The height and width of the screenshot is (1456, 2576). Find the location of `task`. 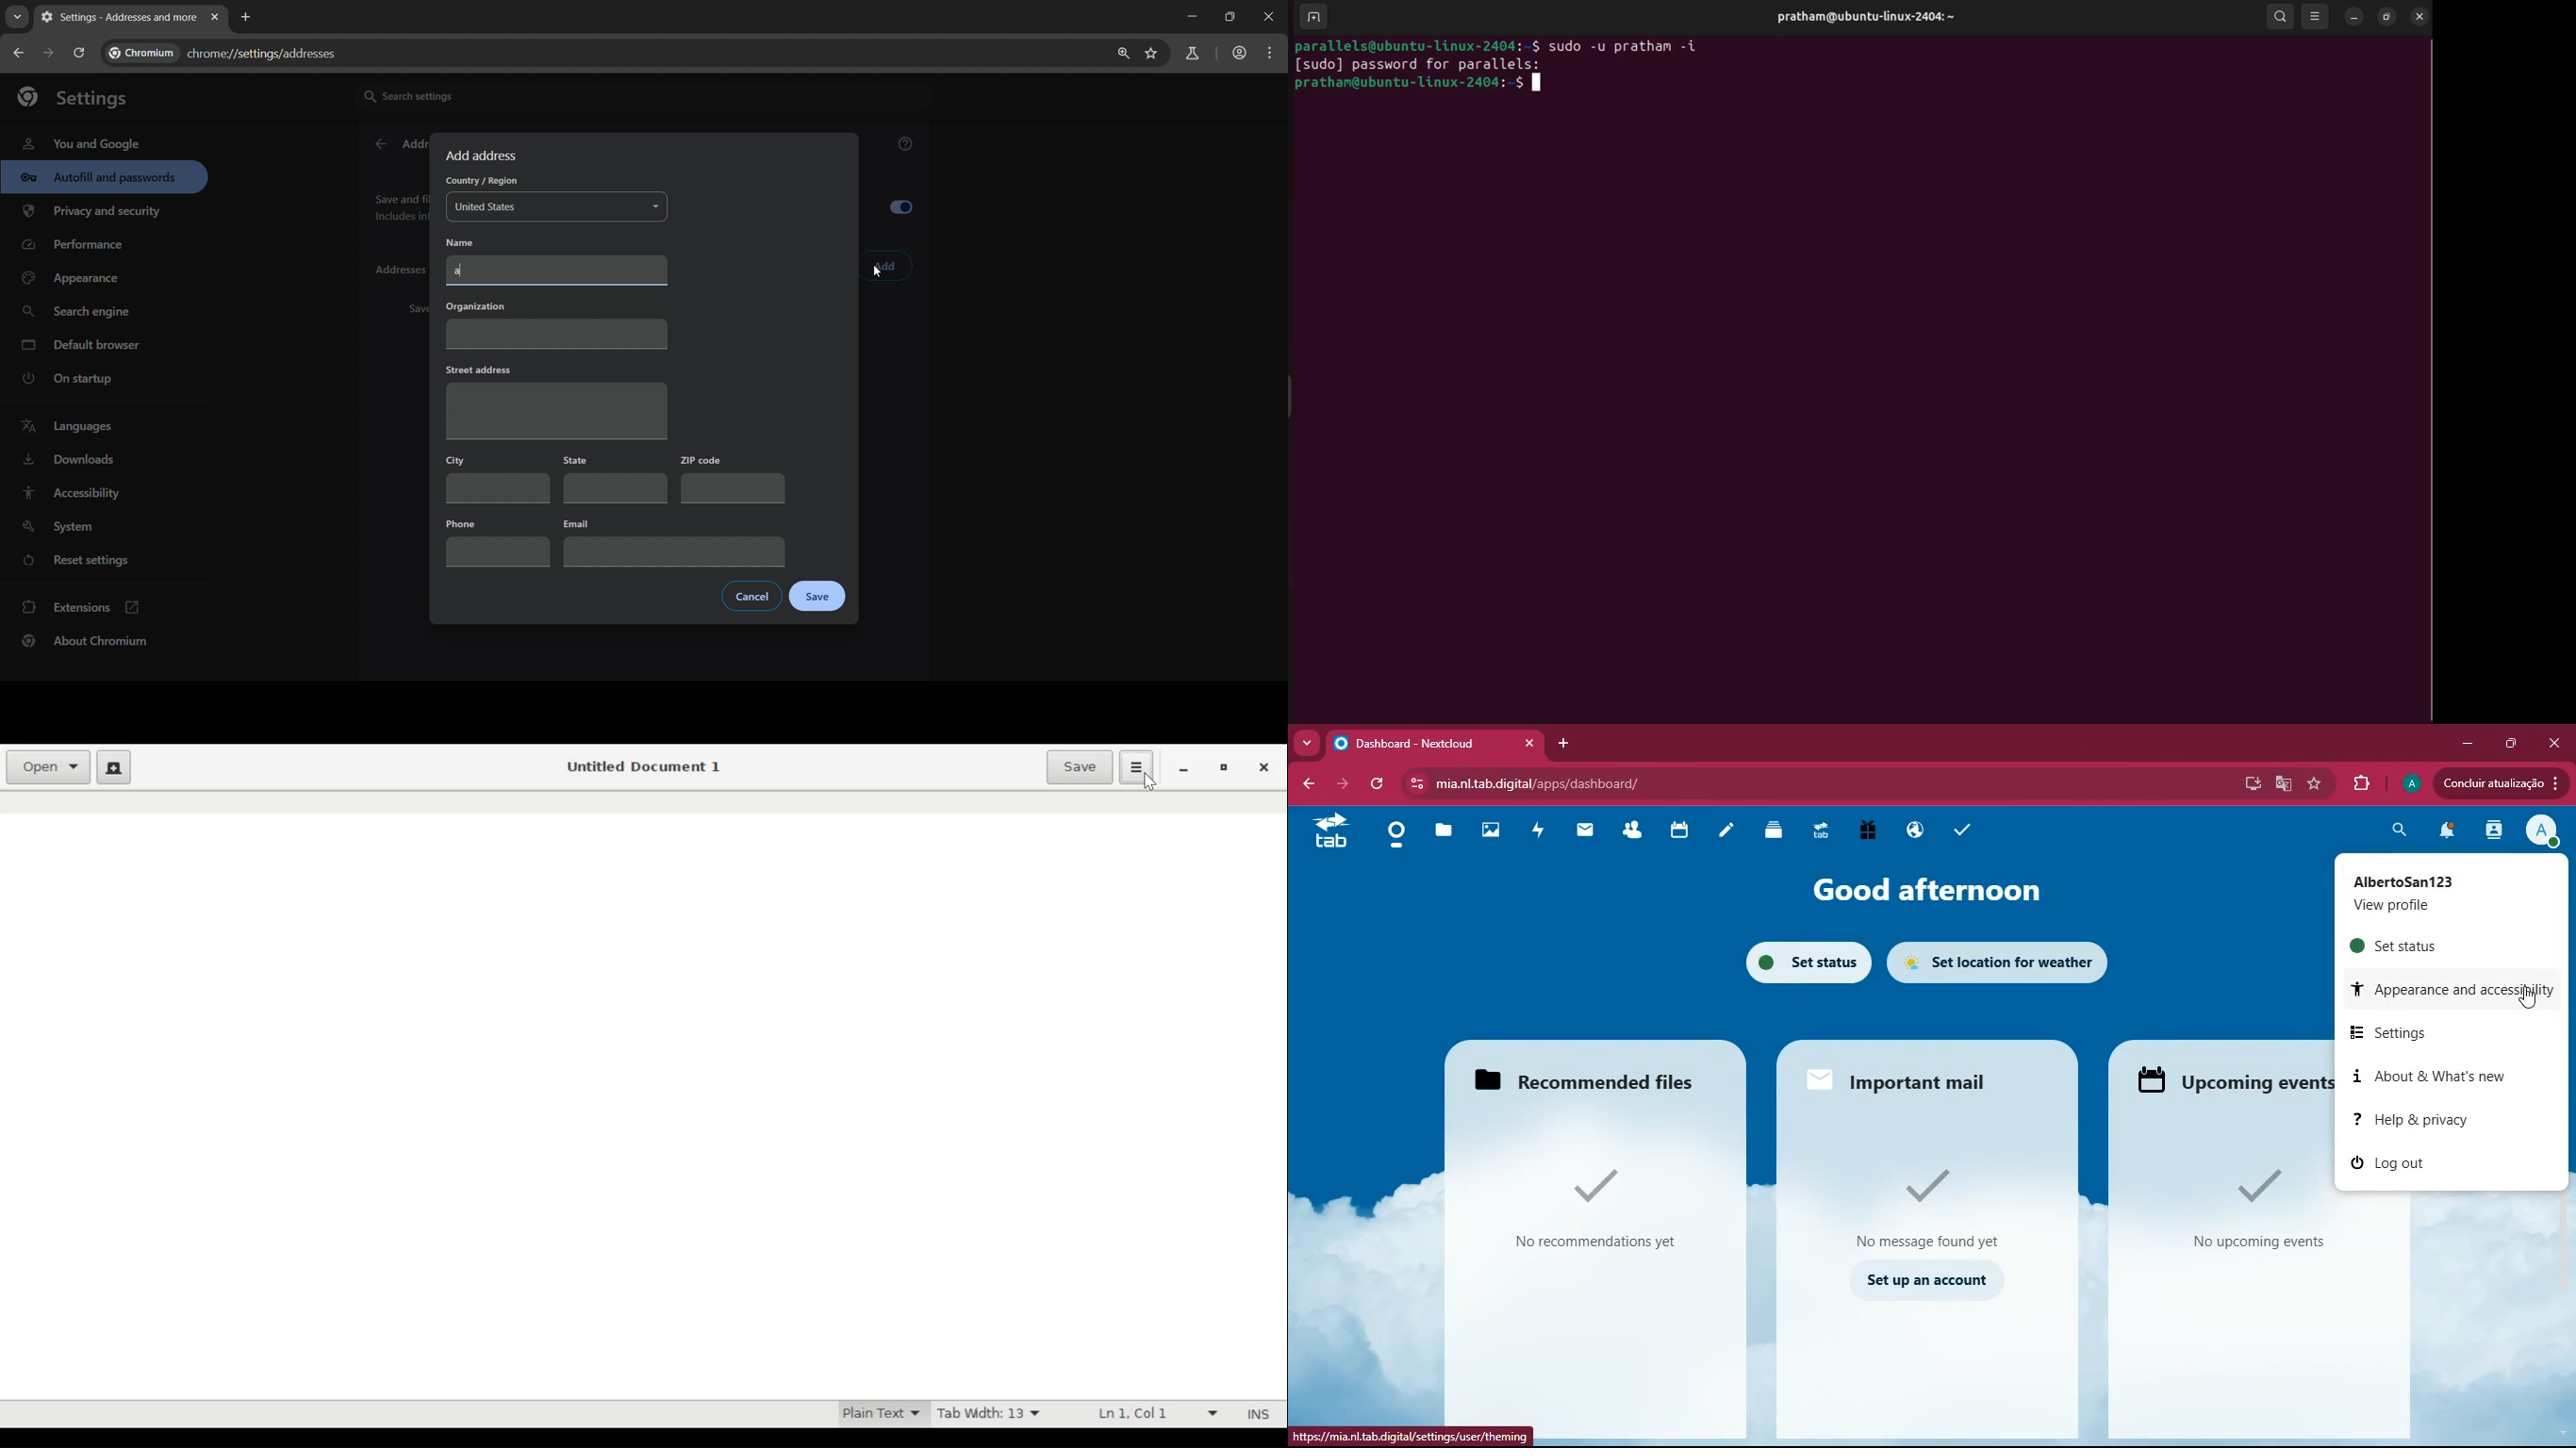

task is located at coordinates (1963, 831).